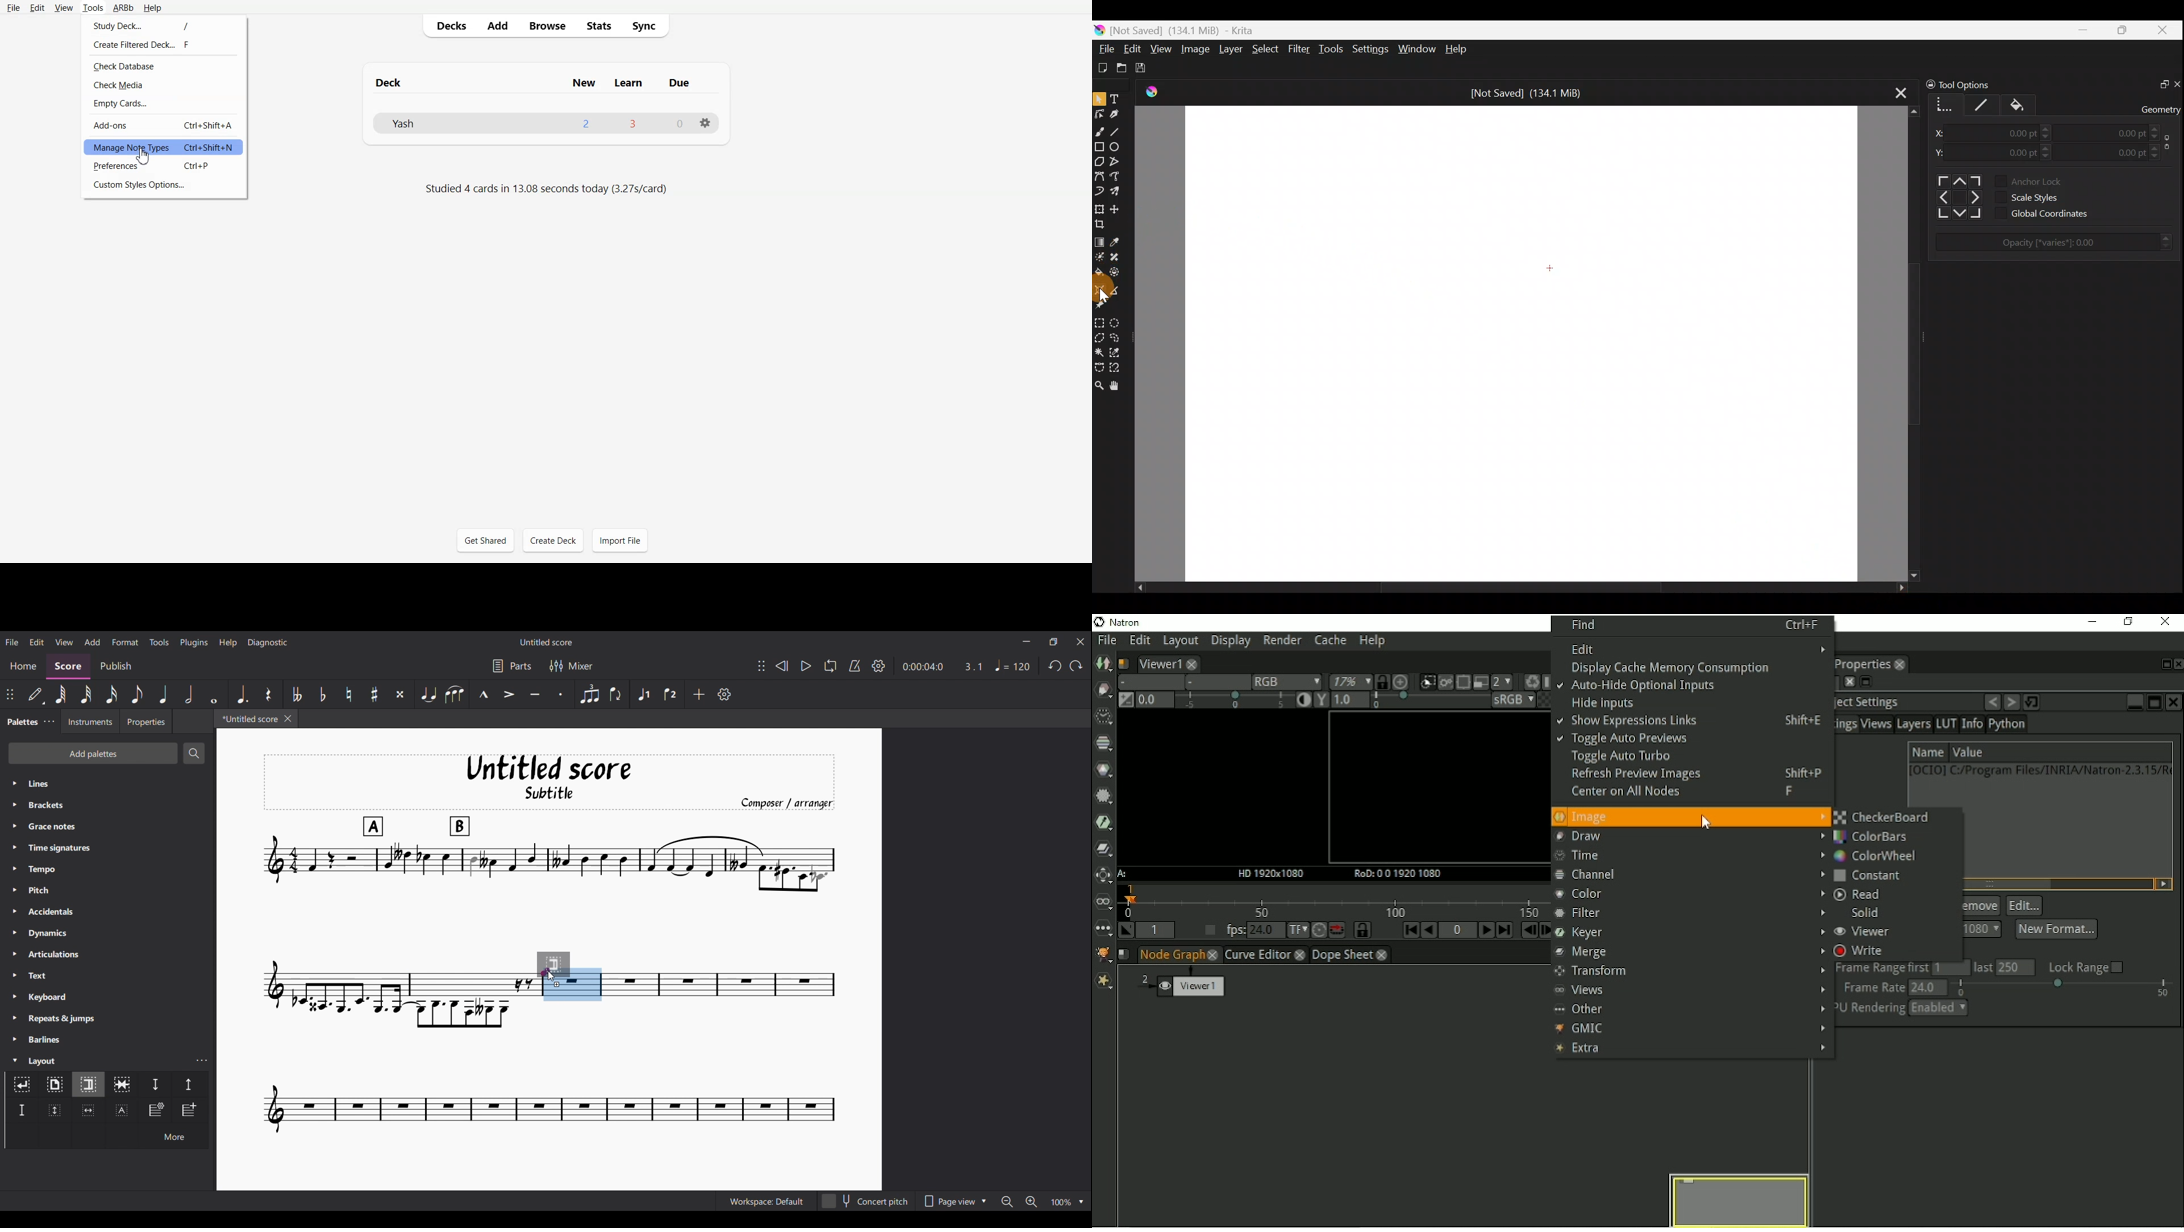  Describe the element at coordinates (591, 694) in the screenshot. I see `Tuplet` at that location.